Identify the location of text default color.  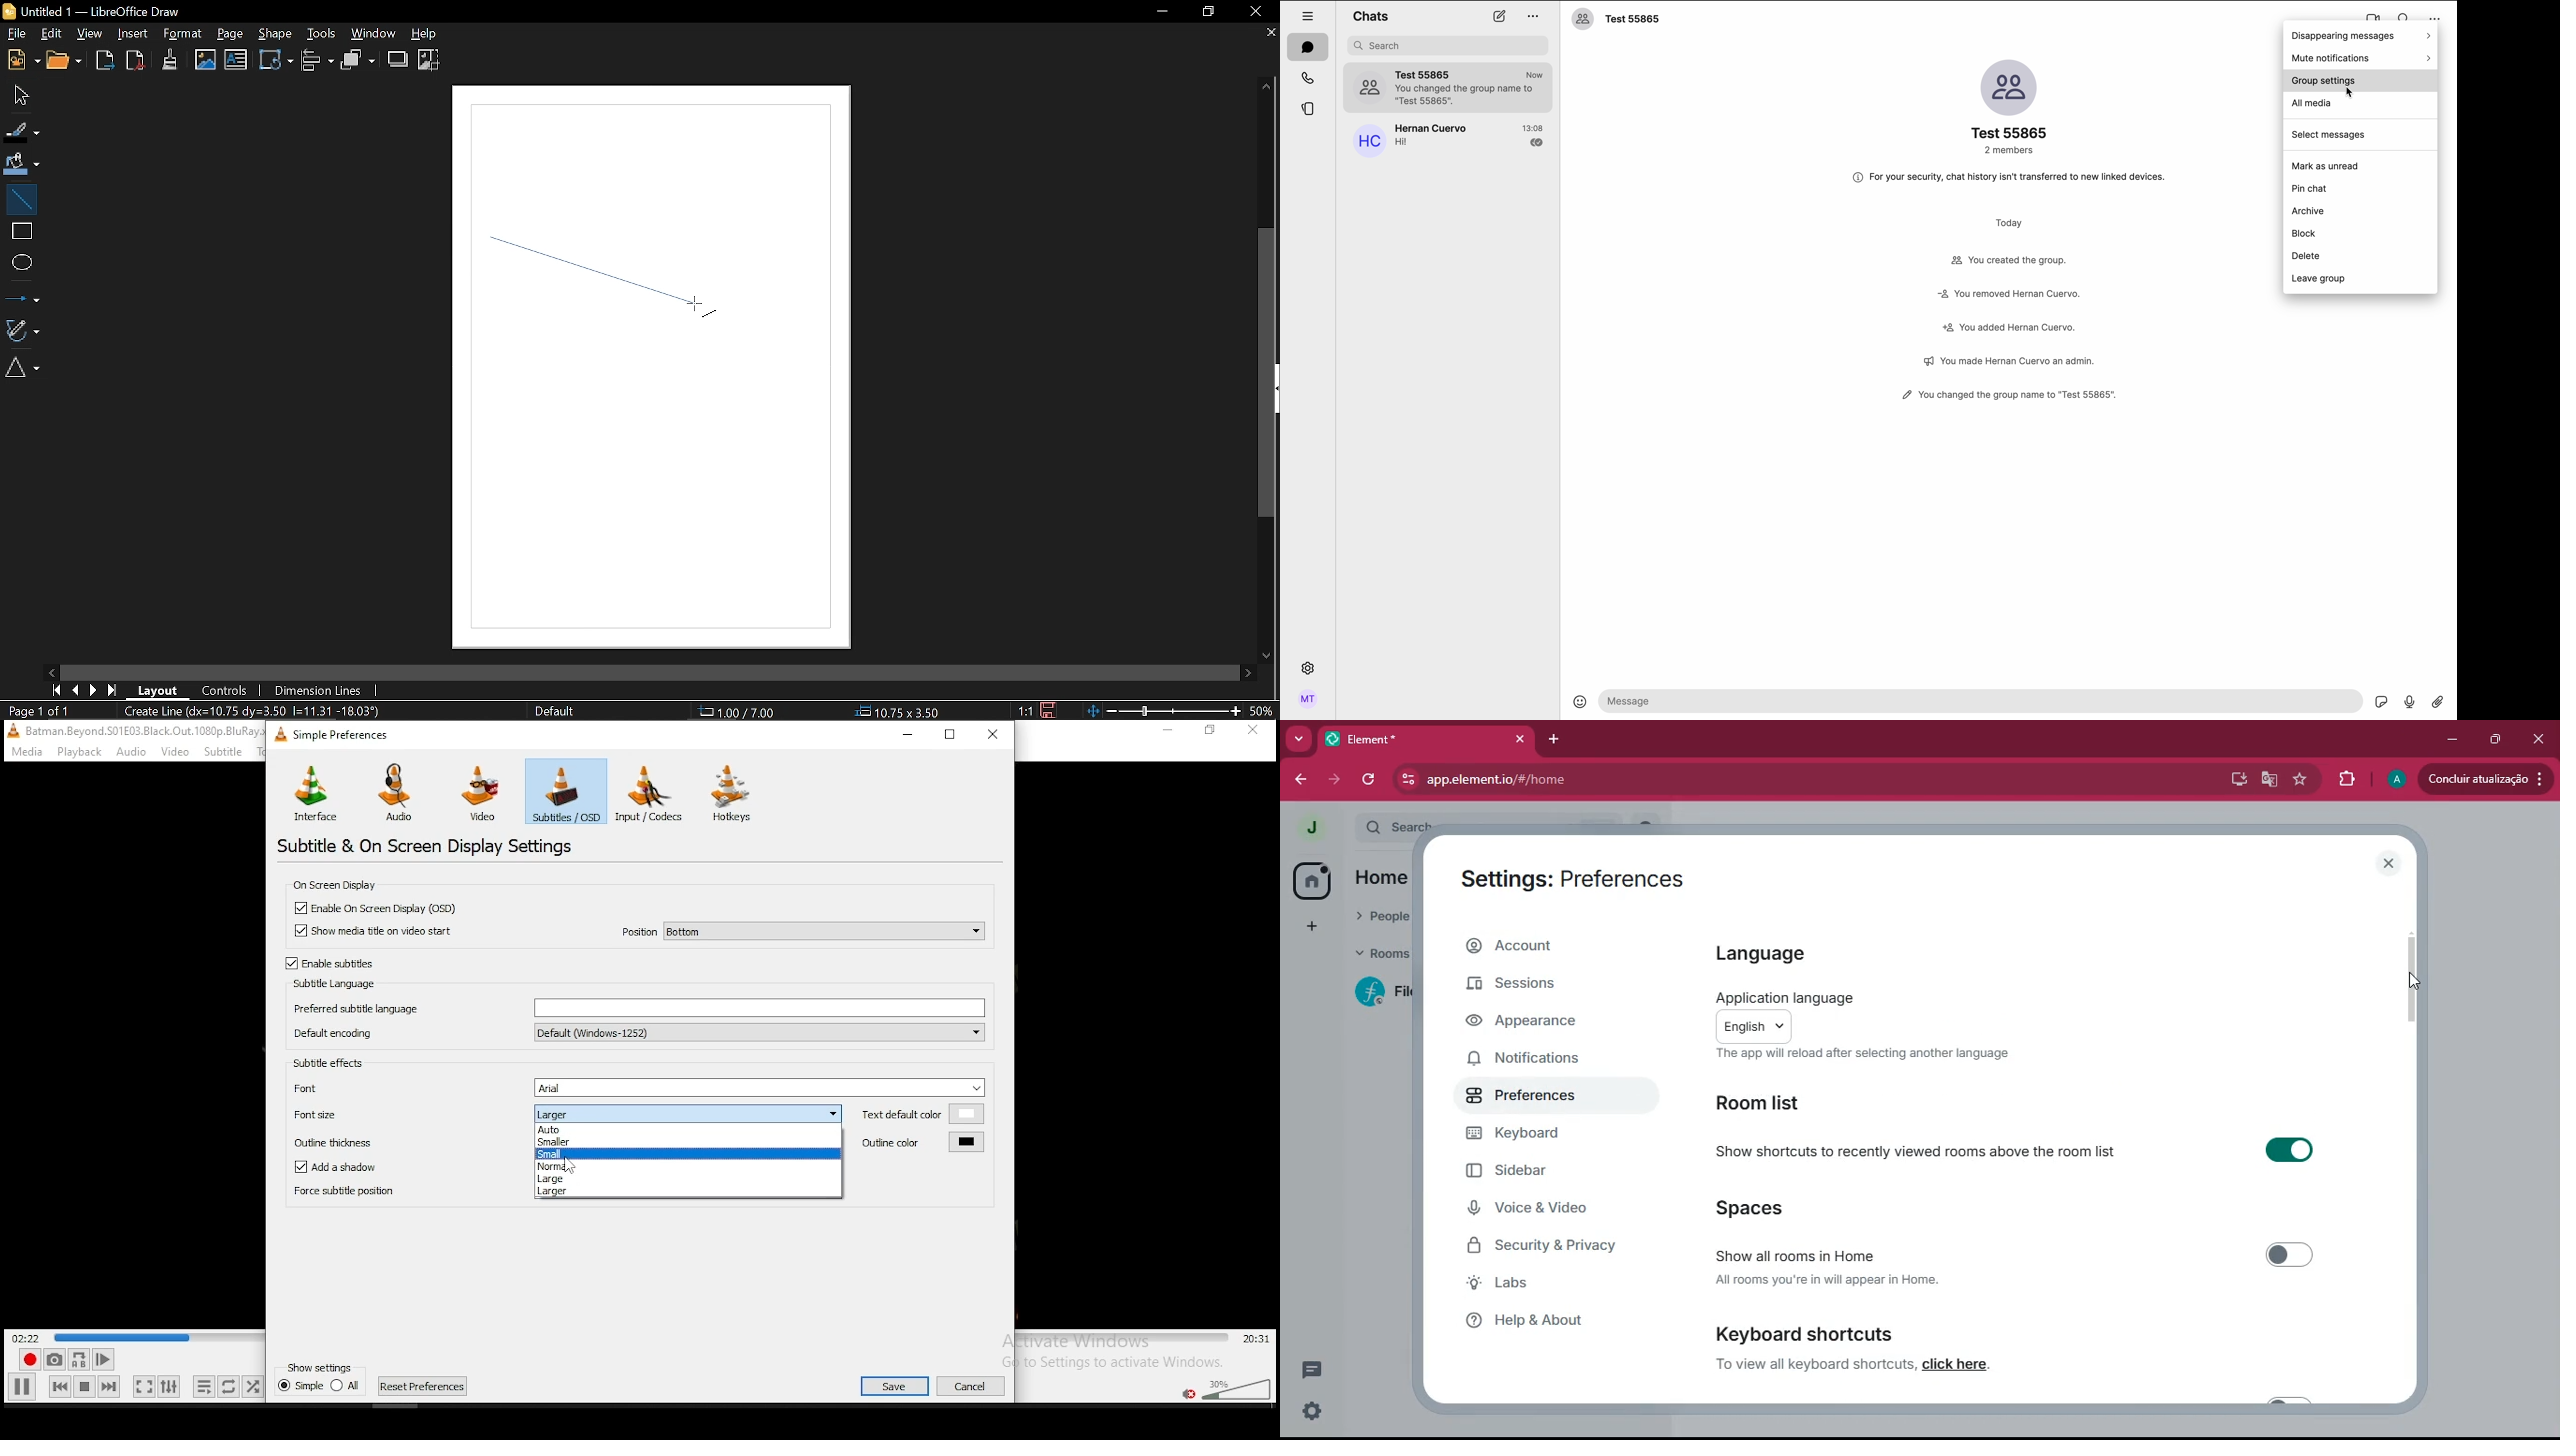
(923, 1113).